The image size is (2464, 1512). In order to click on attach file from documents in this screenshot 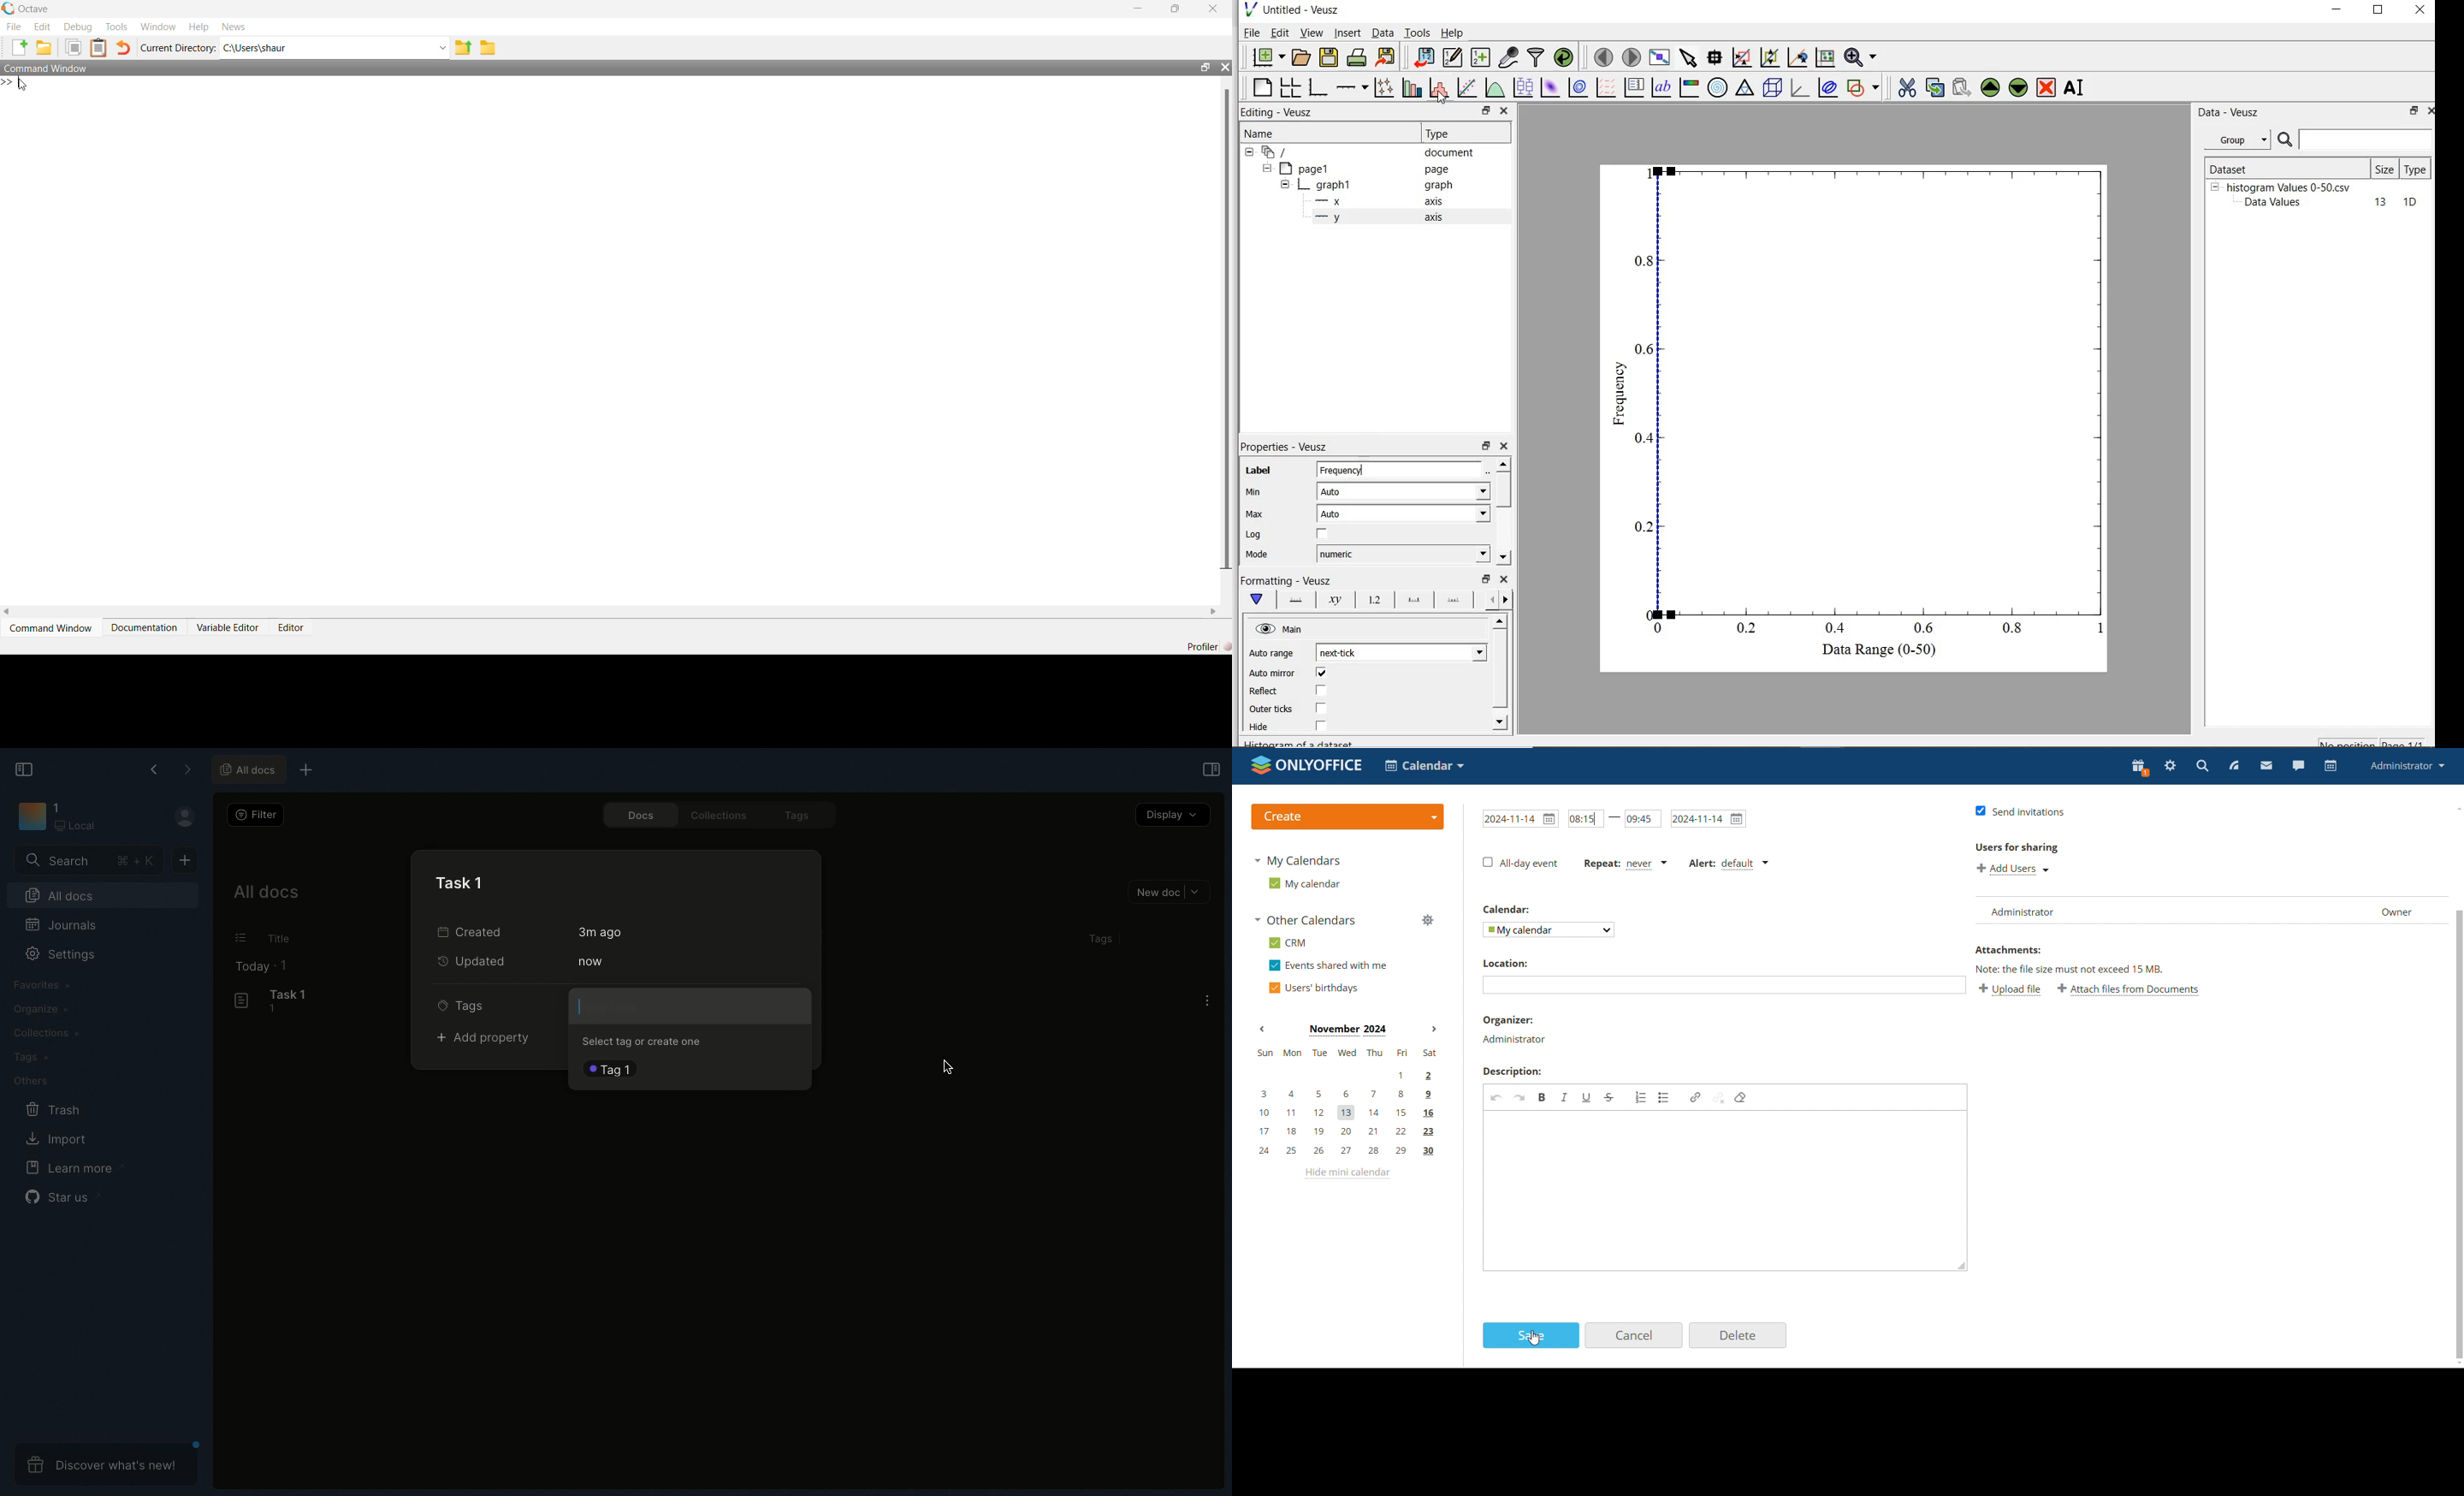, I will do `click(2128, 989)`.